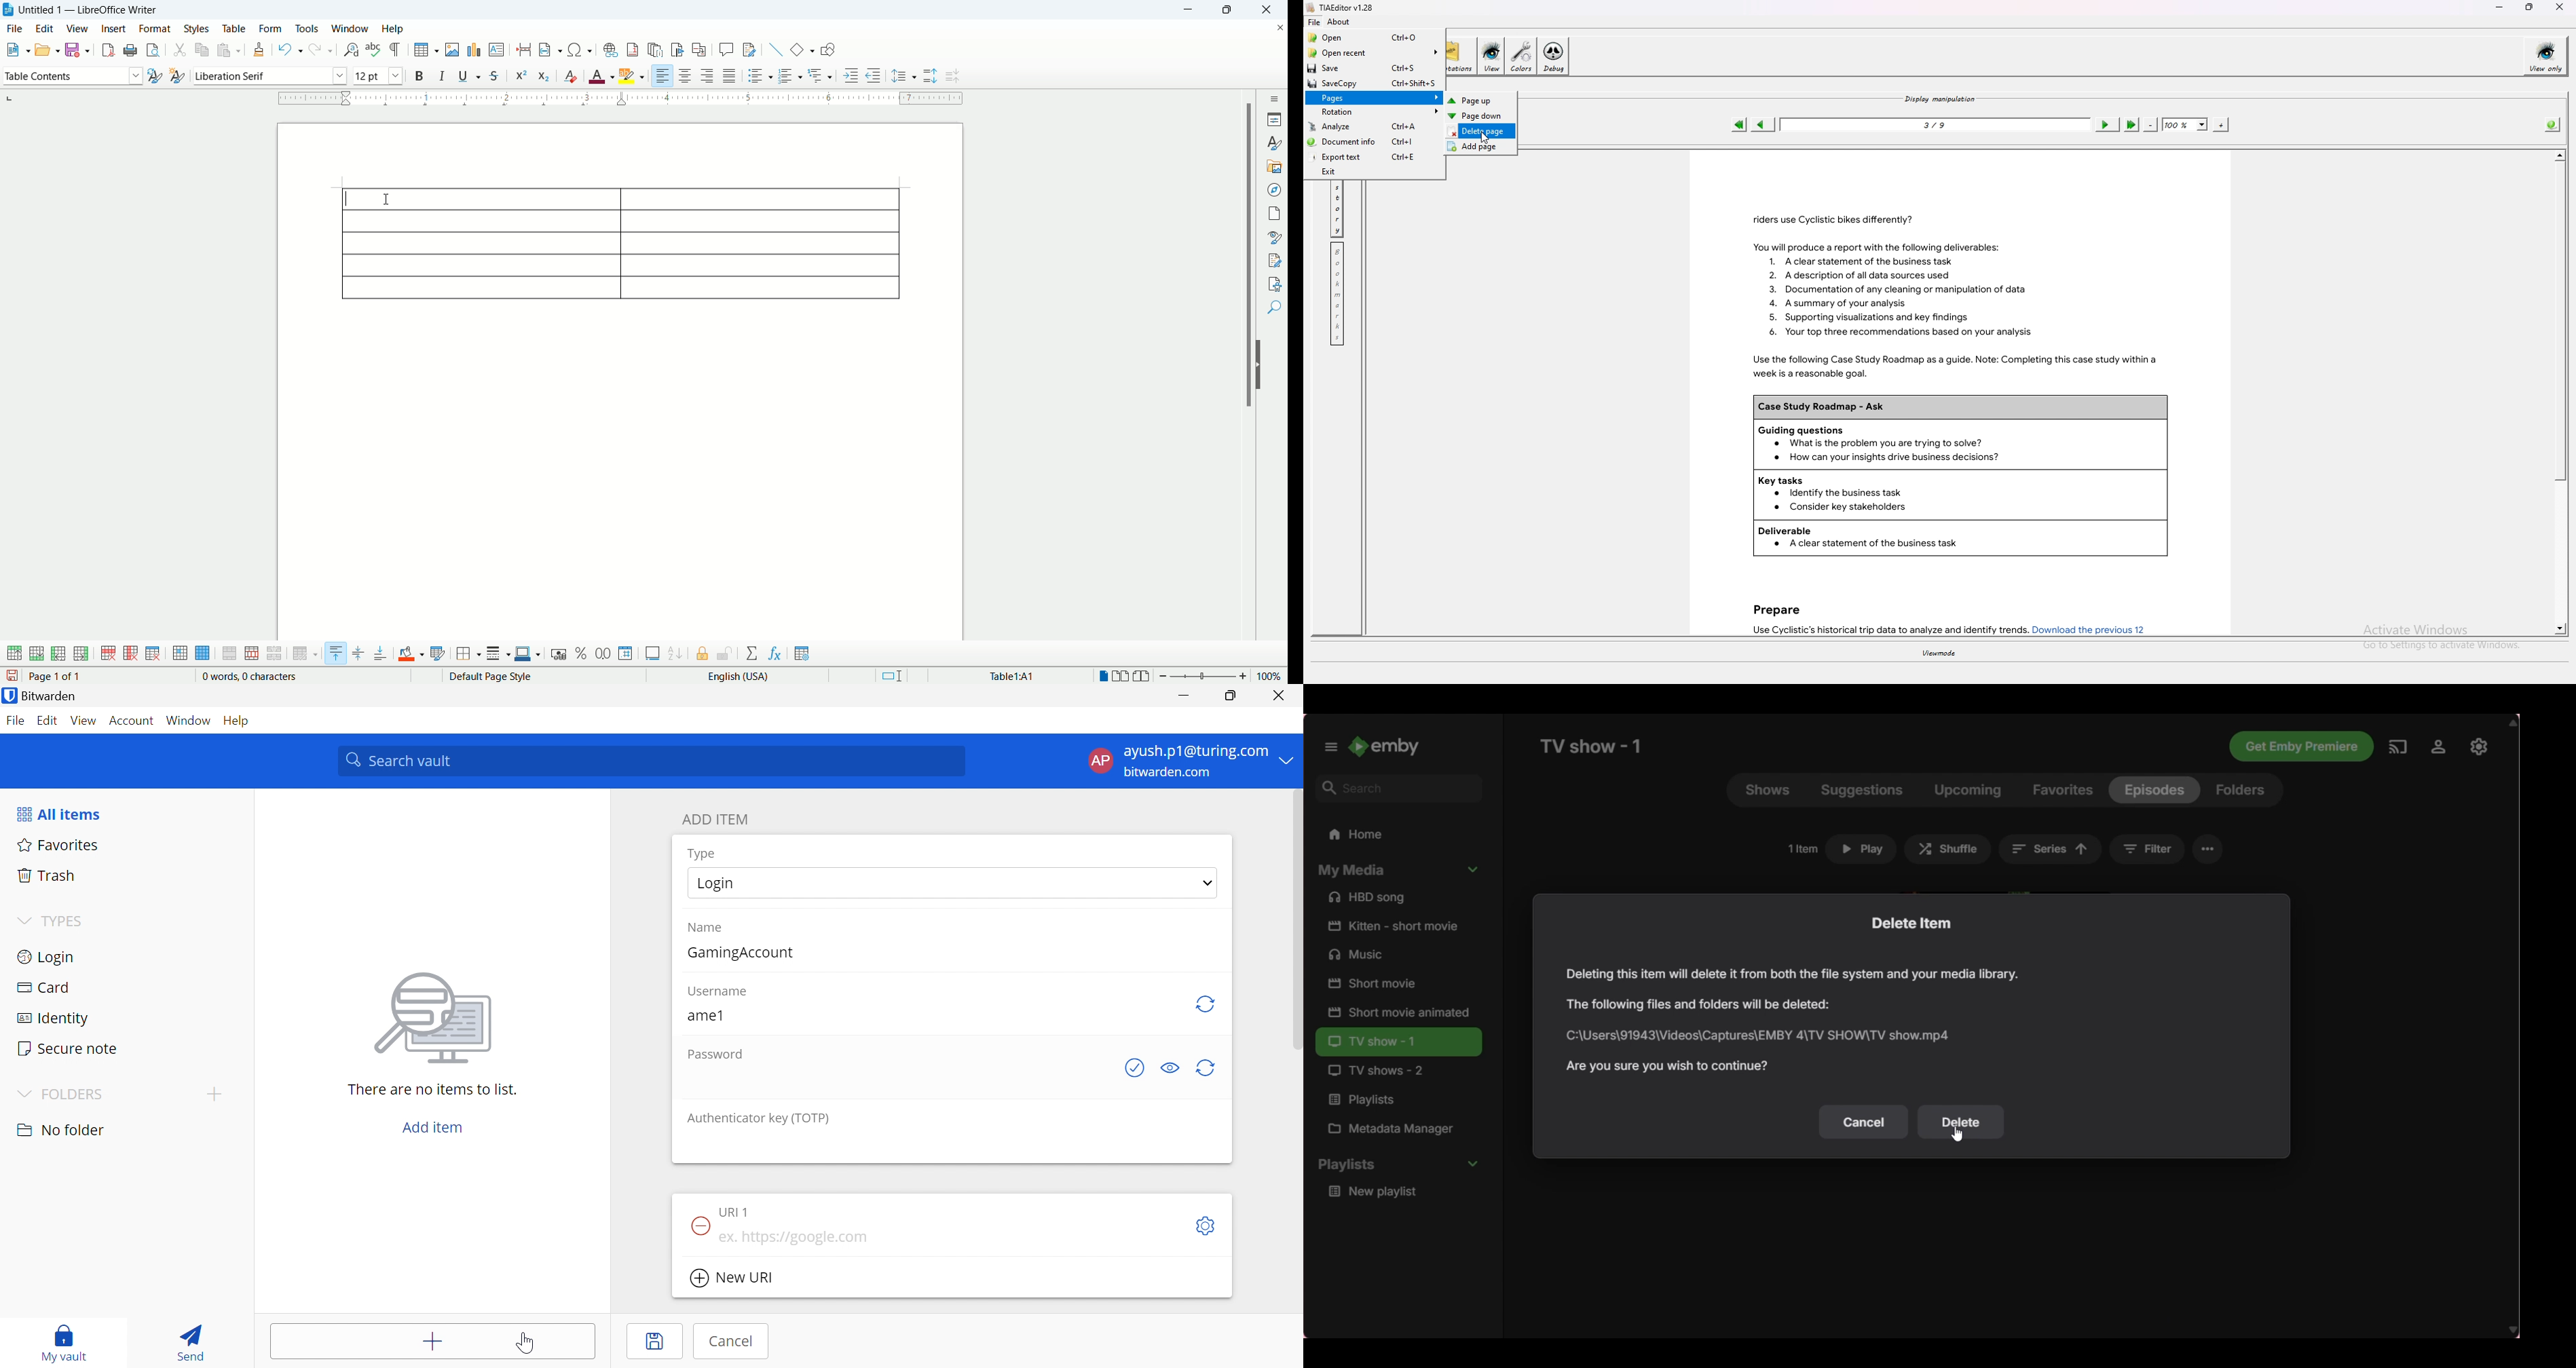 Image resolution: width=2576 pixels, height=1372 pixels. Describe the element at coordinates (1400, 788) in the screenshot. I see `Search box` at that location.